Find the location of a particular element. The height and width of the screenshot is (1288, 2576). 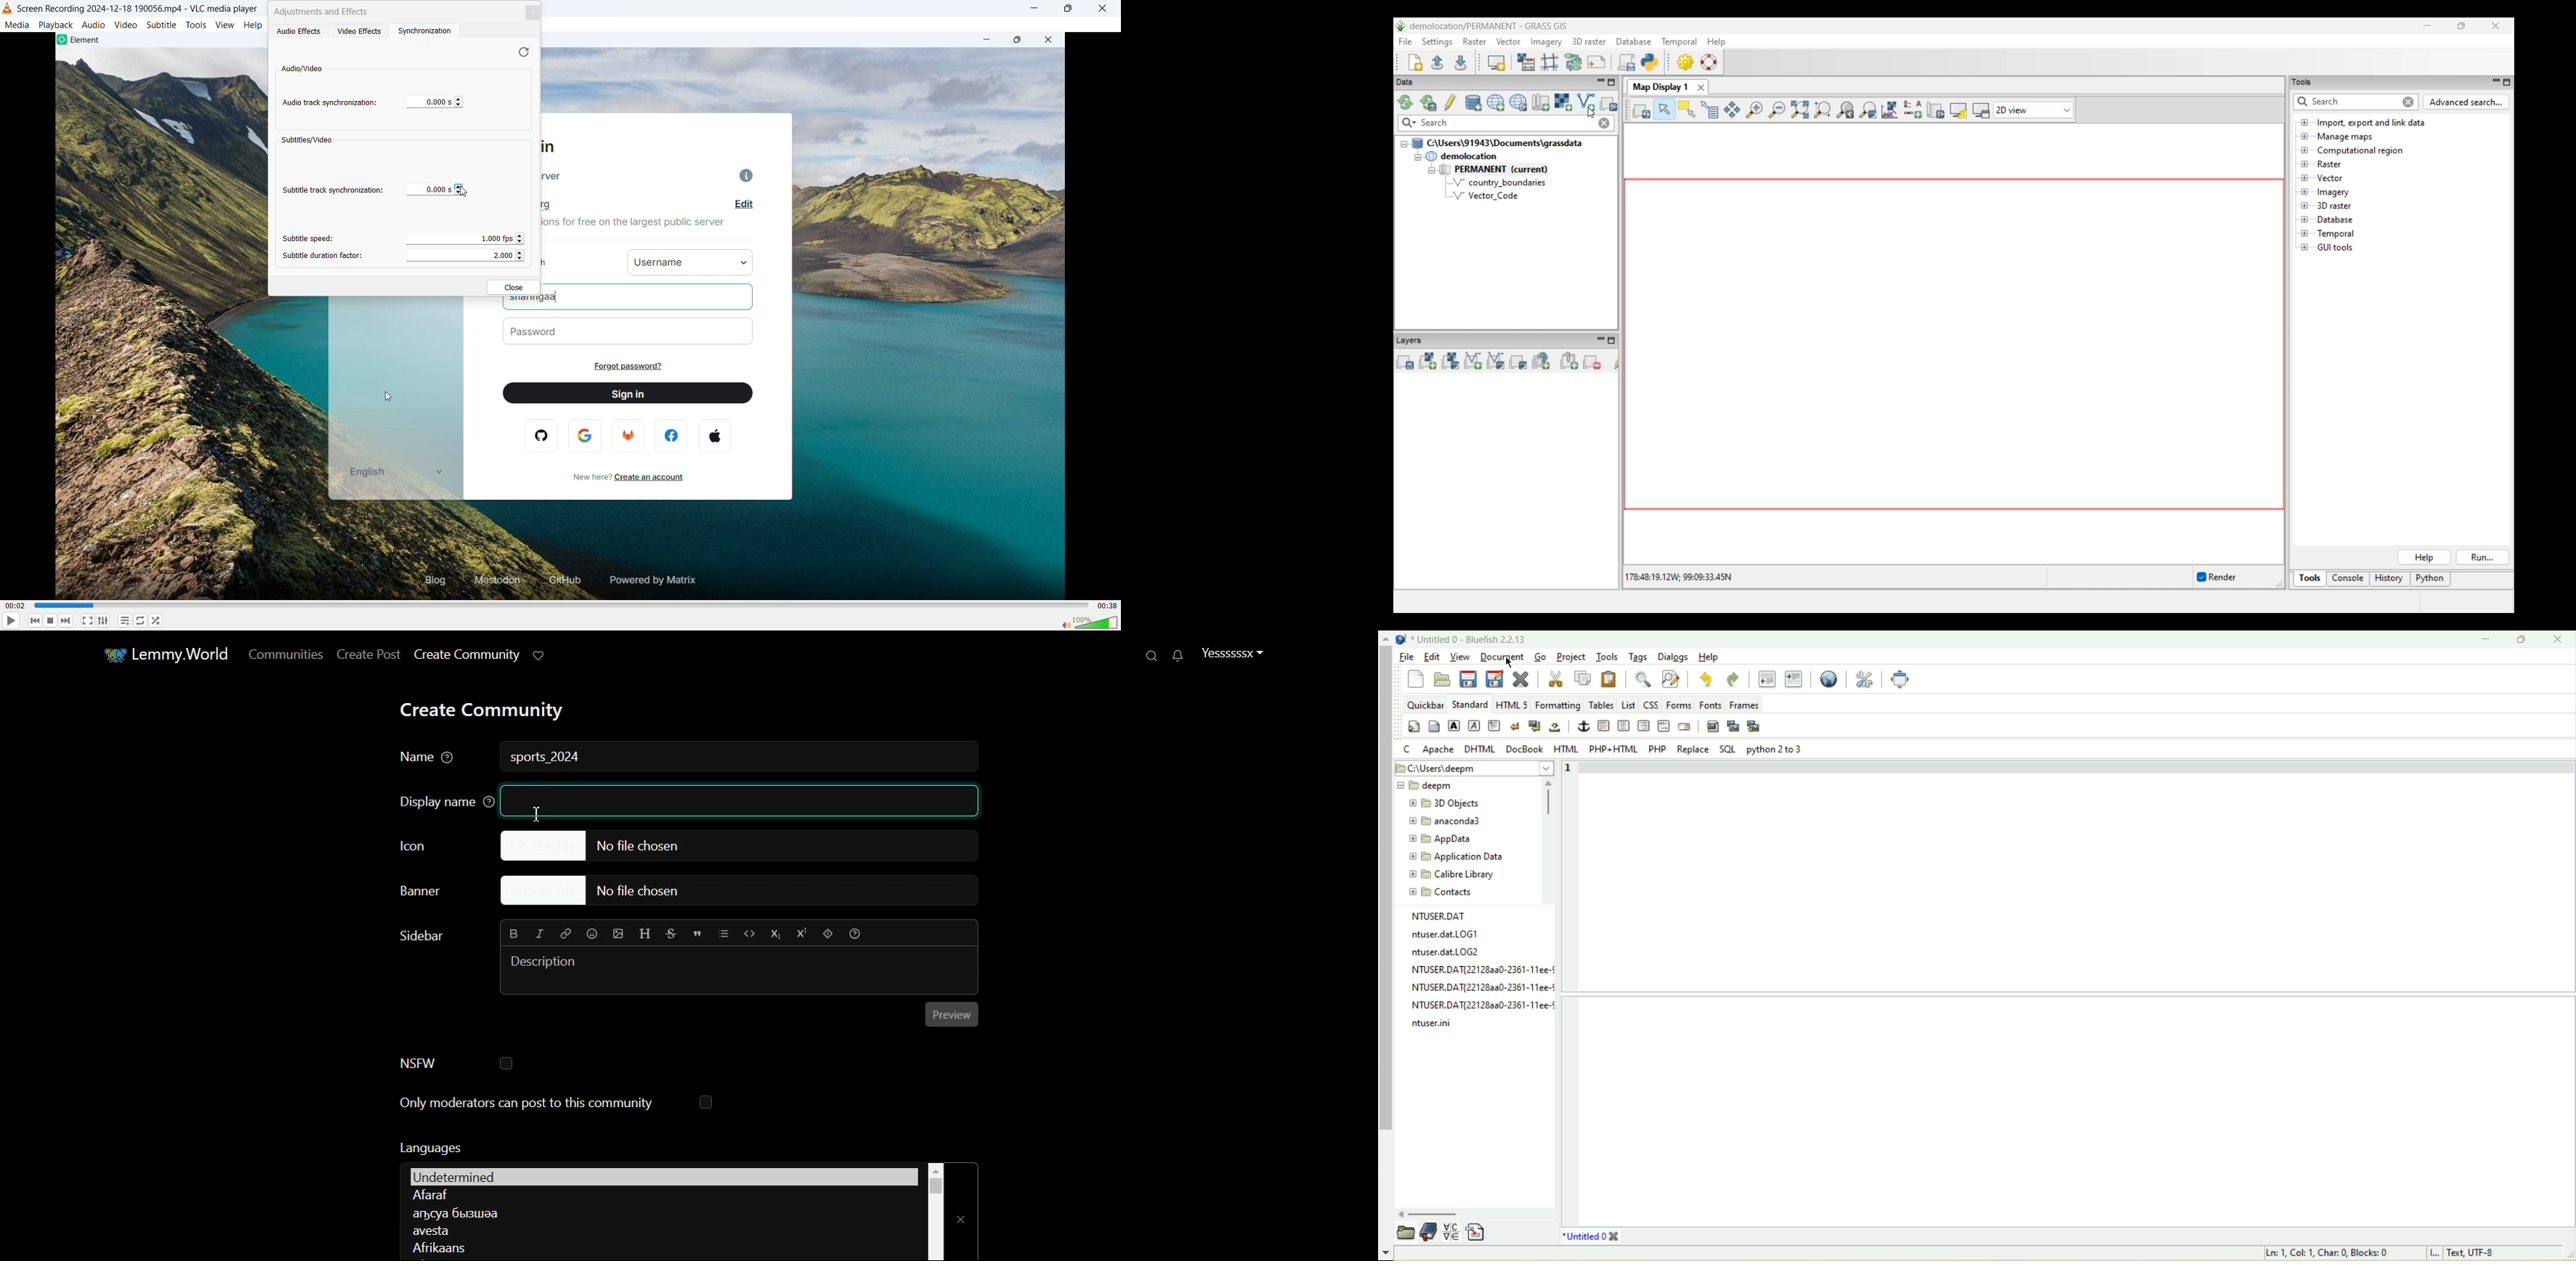

apple logo is located at coordinates (714, 436).